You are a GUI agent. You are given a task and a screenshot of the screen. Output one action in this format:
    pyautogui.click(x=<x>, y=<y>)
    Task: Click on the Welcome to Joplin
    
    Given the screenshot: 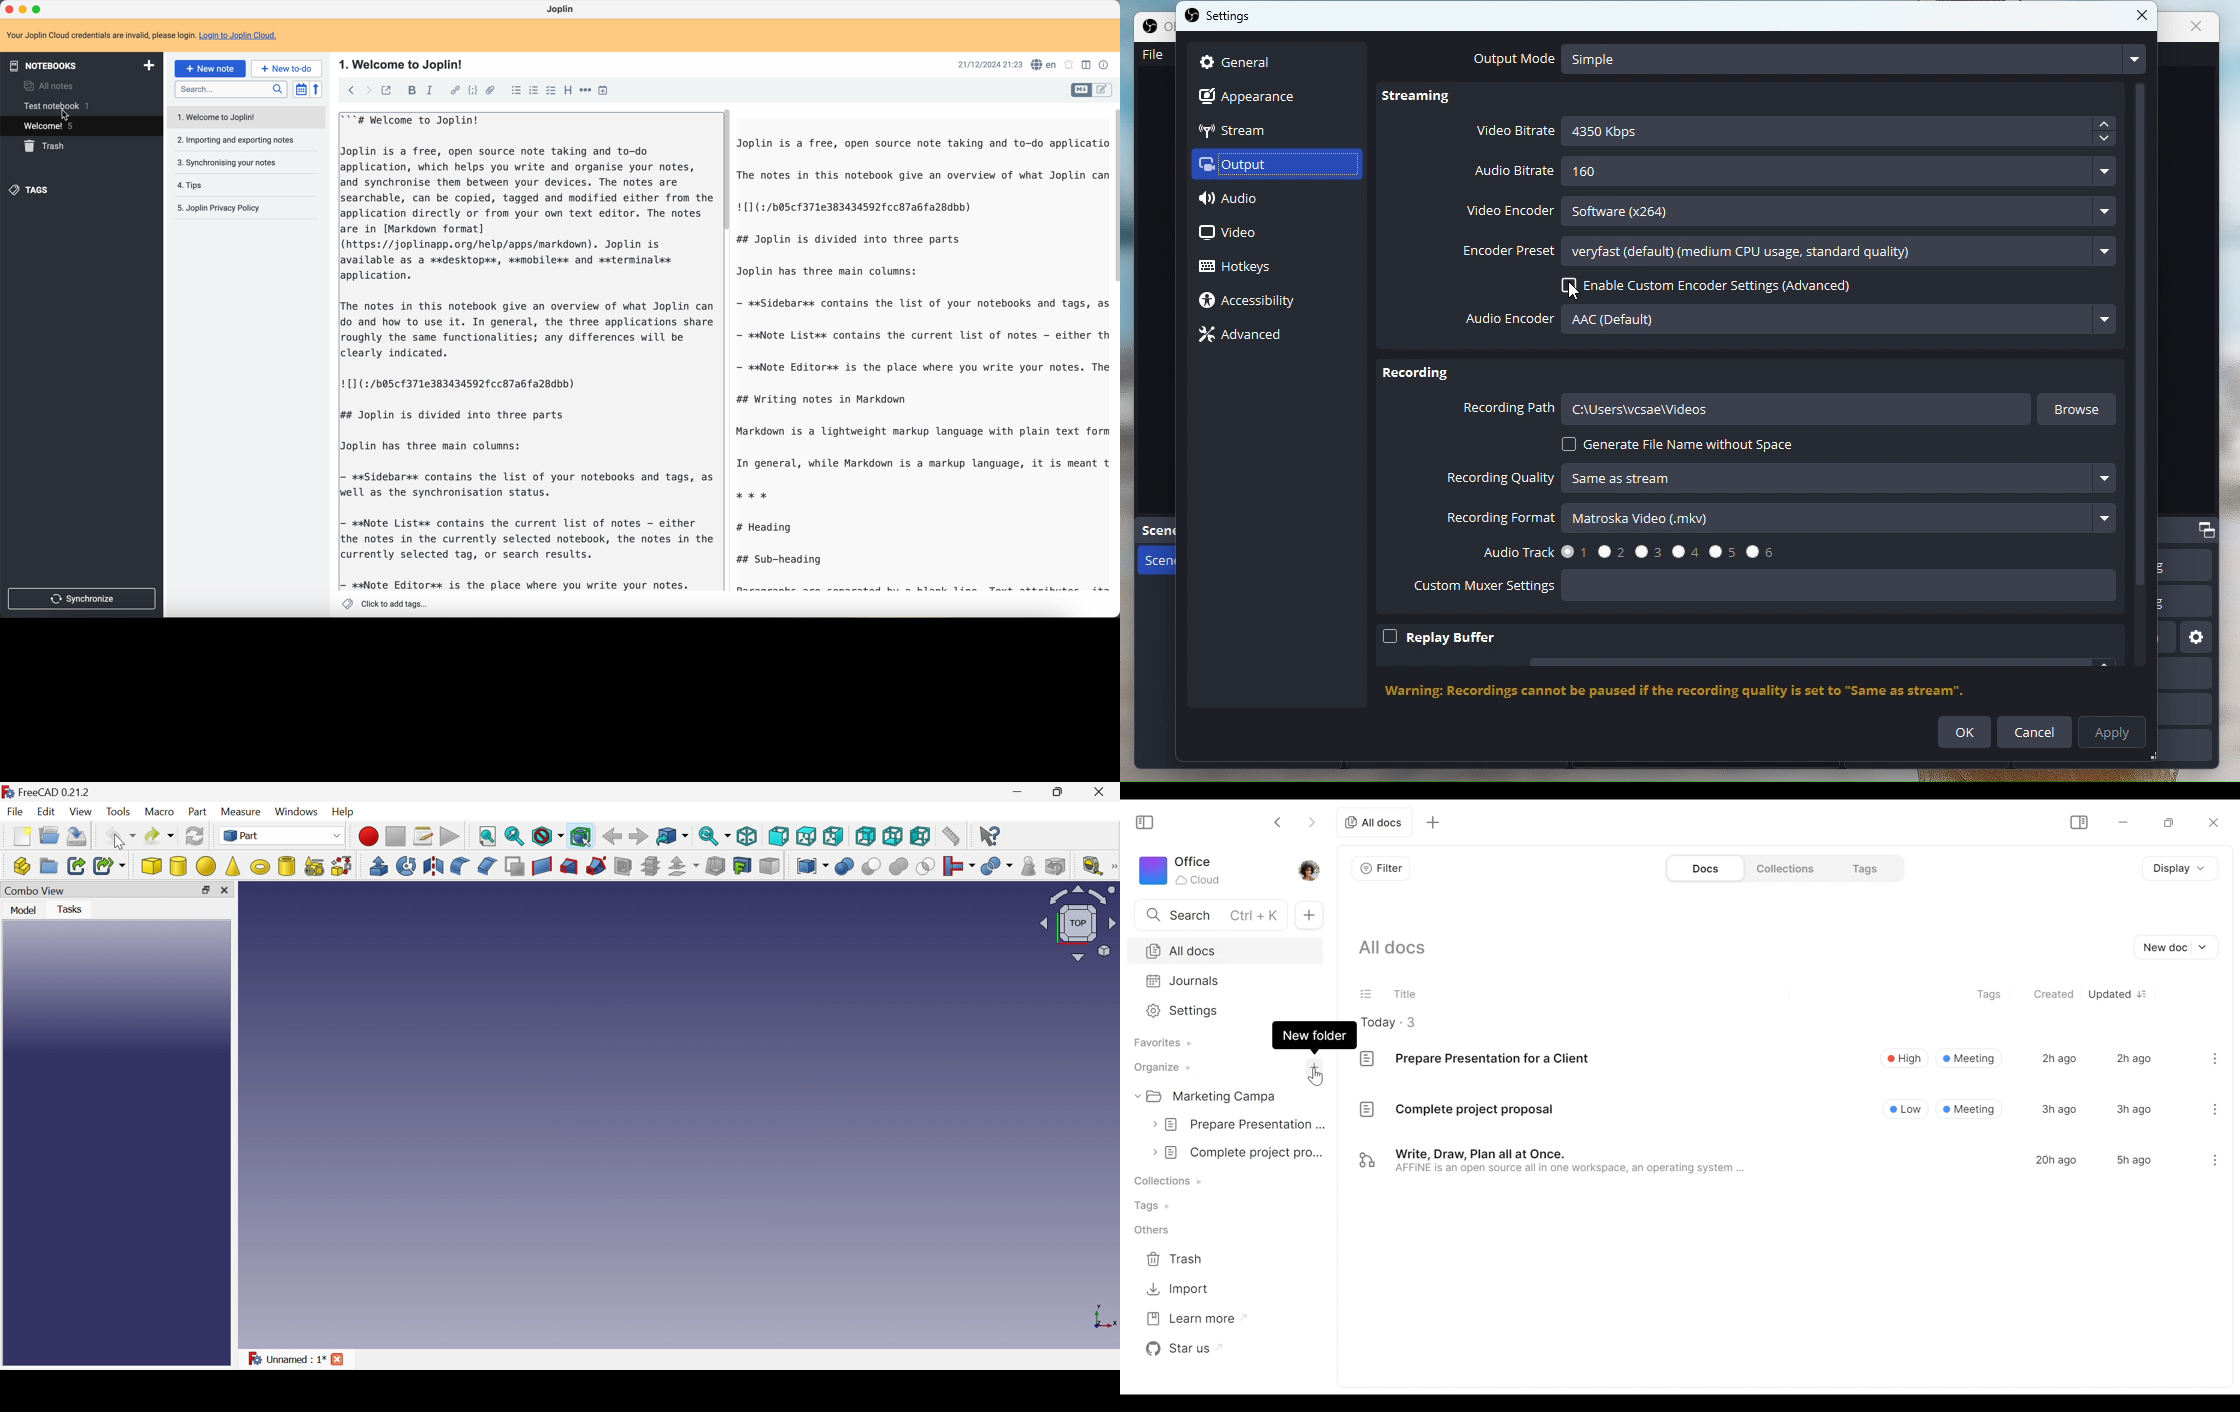 What is the action you would take?
    pyautogui.click(x=413, y=64)
    